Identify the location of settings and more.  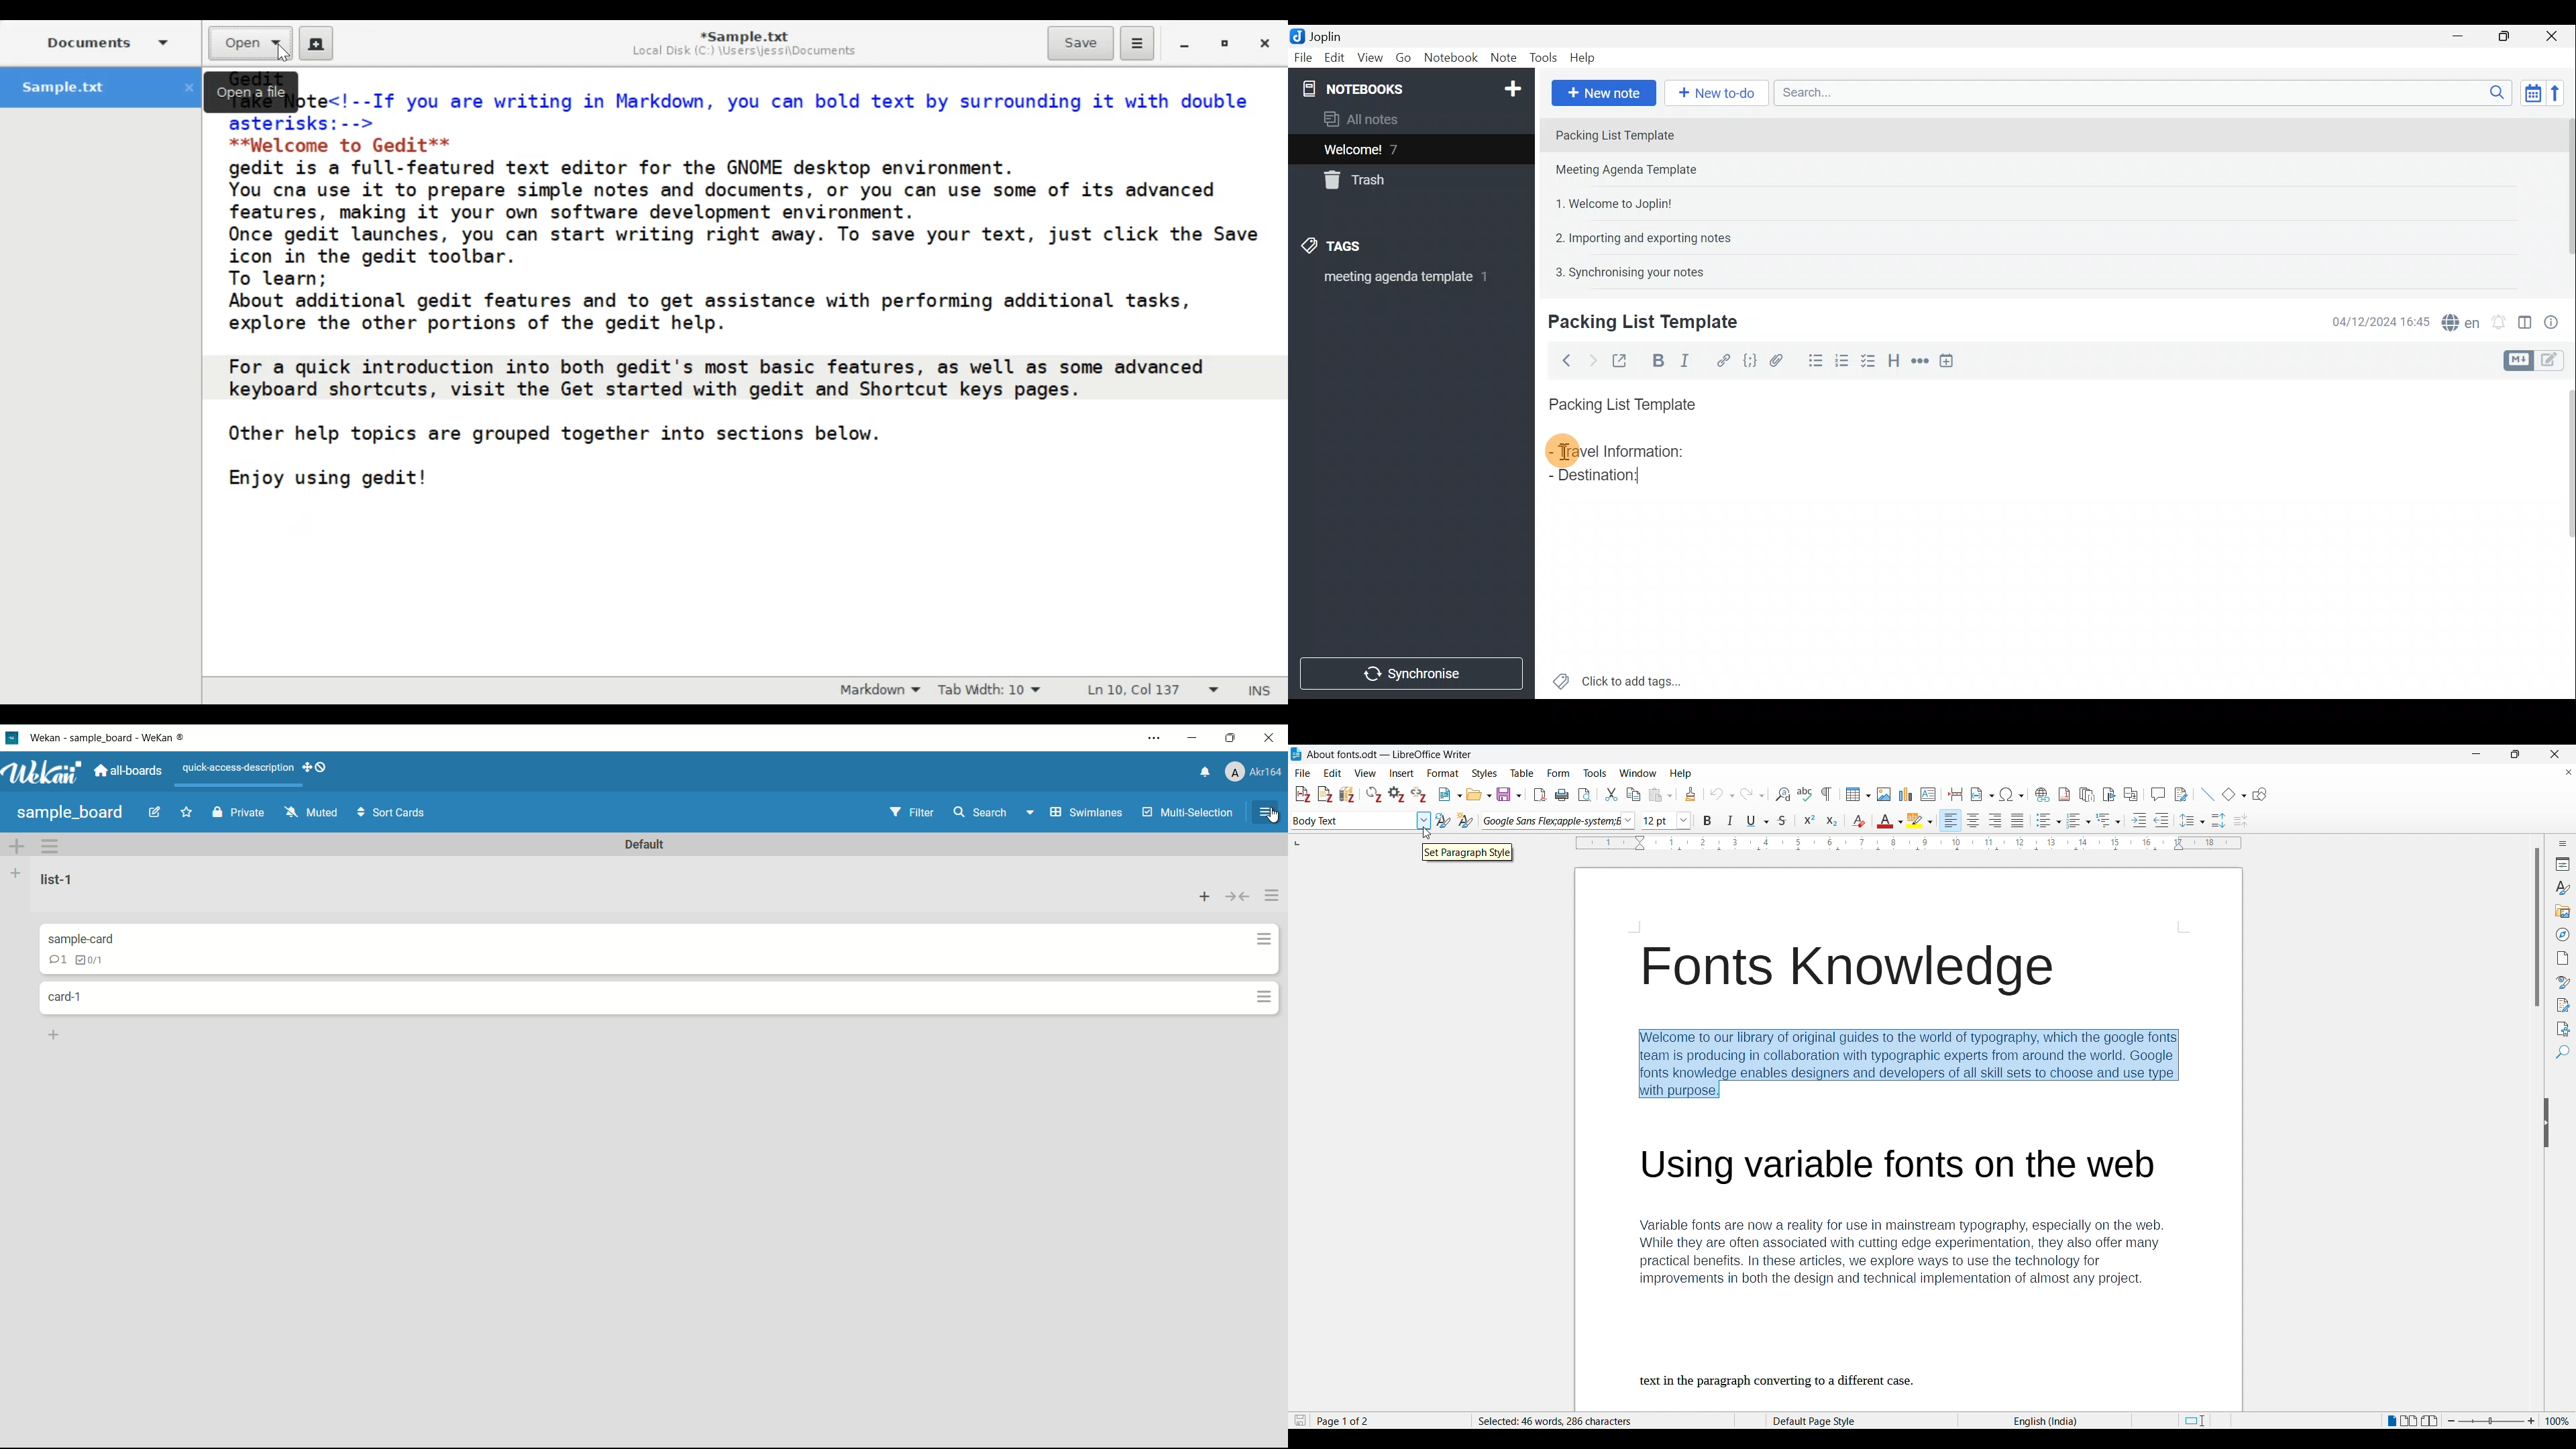
(1155, 739).